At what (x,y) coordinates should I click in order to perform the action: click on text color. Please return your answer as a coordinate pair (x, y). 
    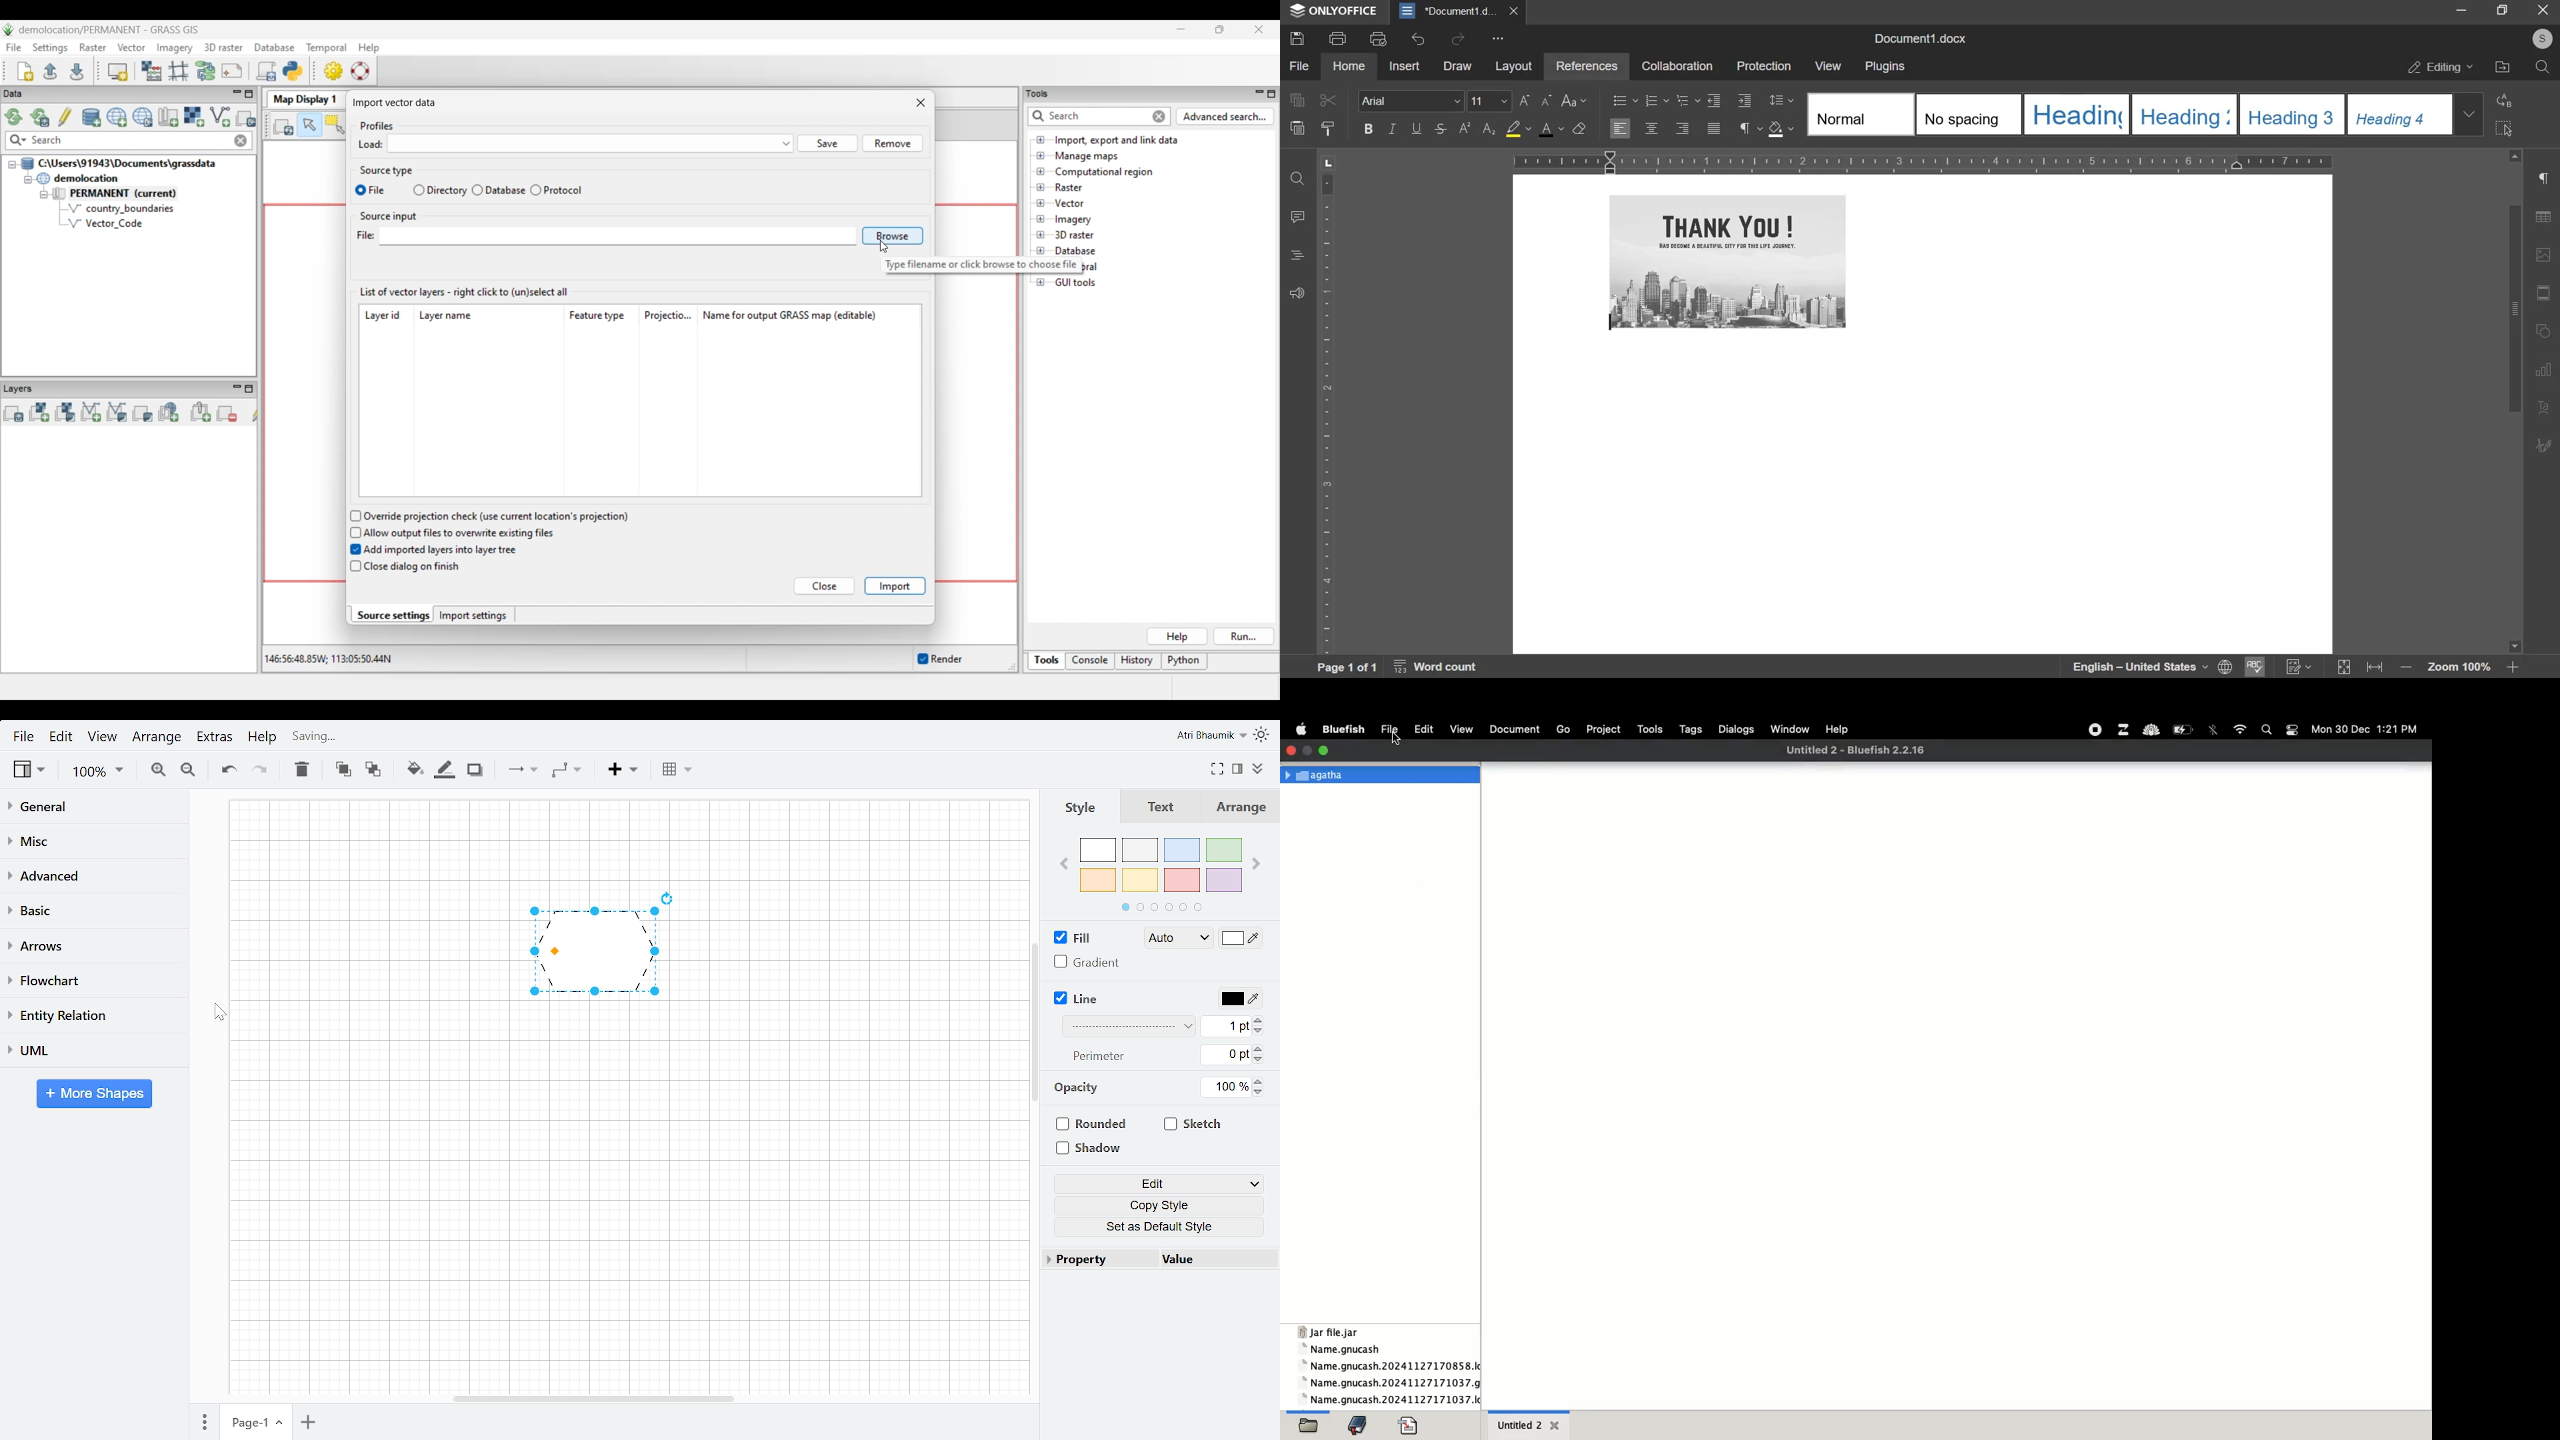
    Looking at the image, I should click on (1554, 129).